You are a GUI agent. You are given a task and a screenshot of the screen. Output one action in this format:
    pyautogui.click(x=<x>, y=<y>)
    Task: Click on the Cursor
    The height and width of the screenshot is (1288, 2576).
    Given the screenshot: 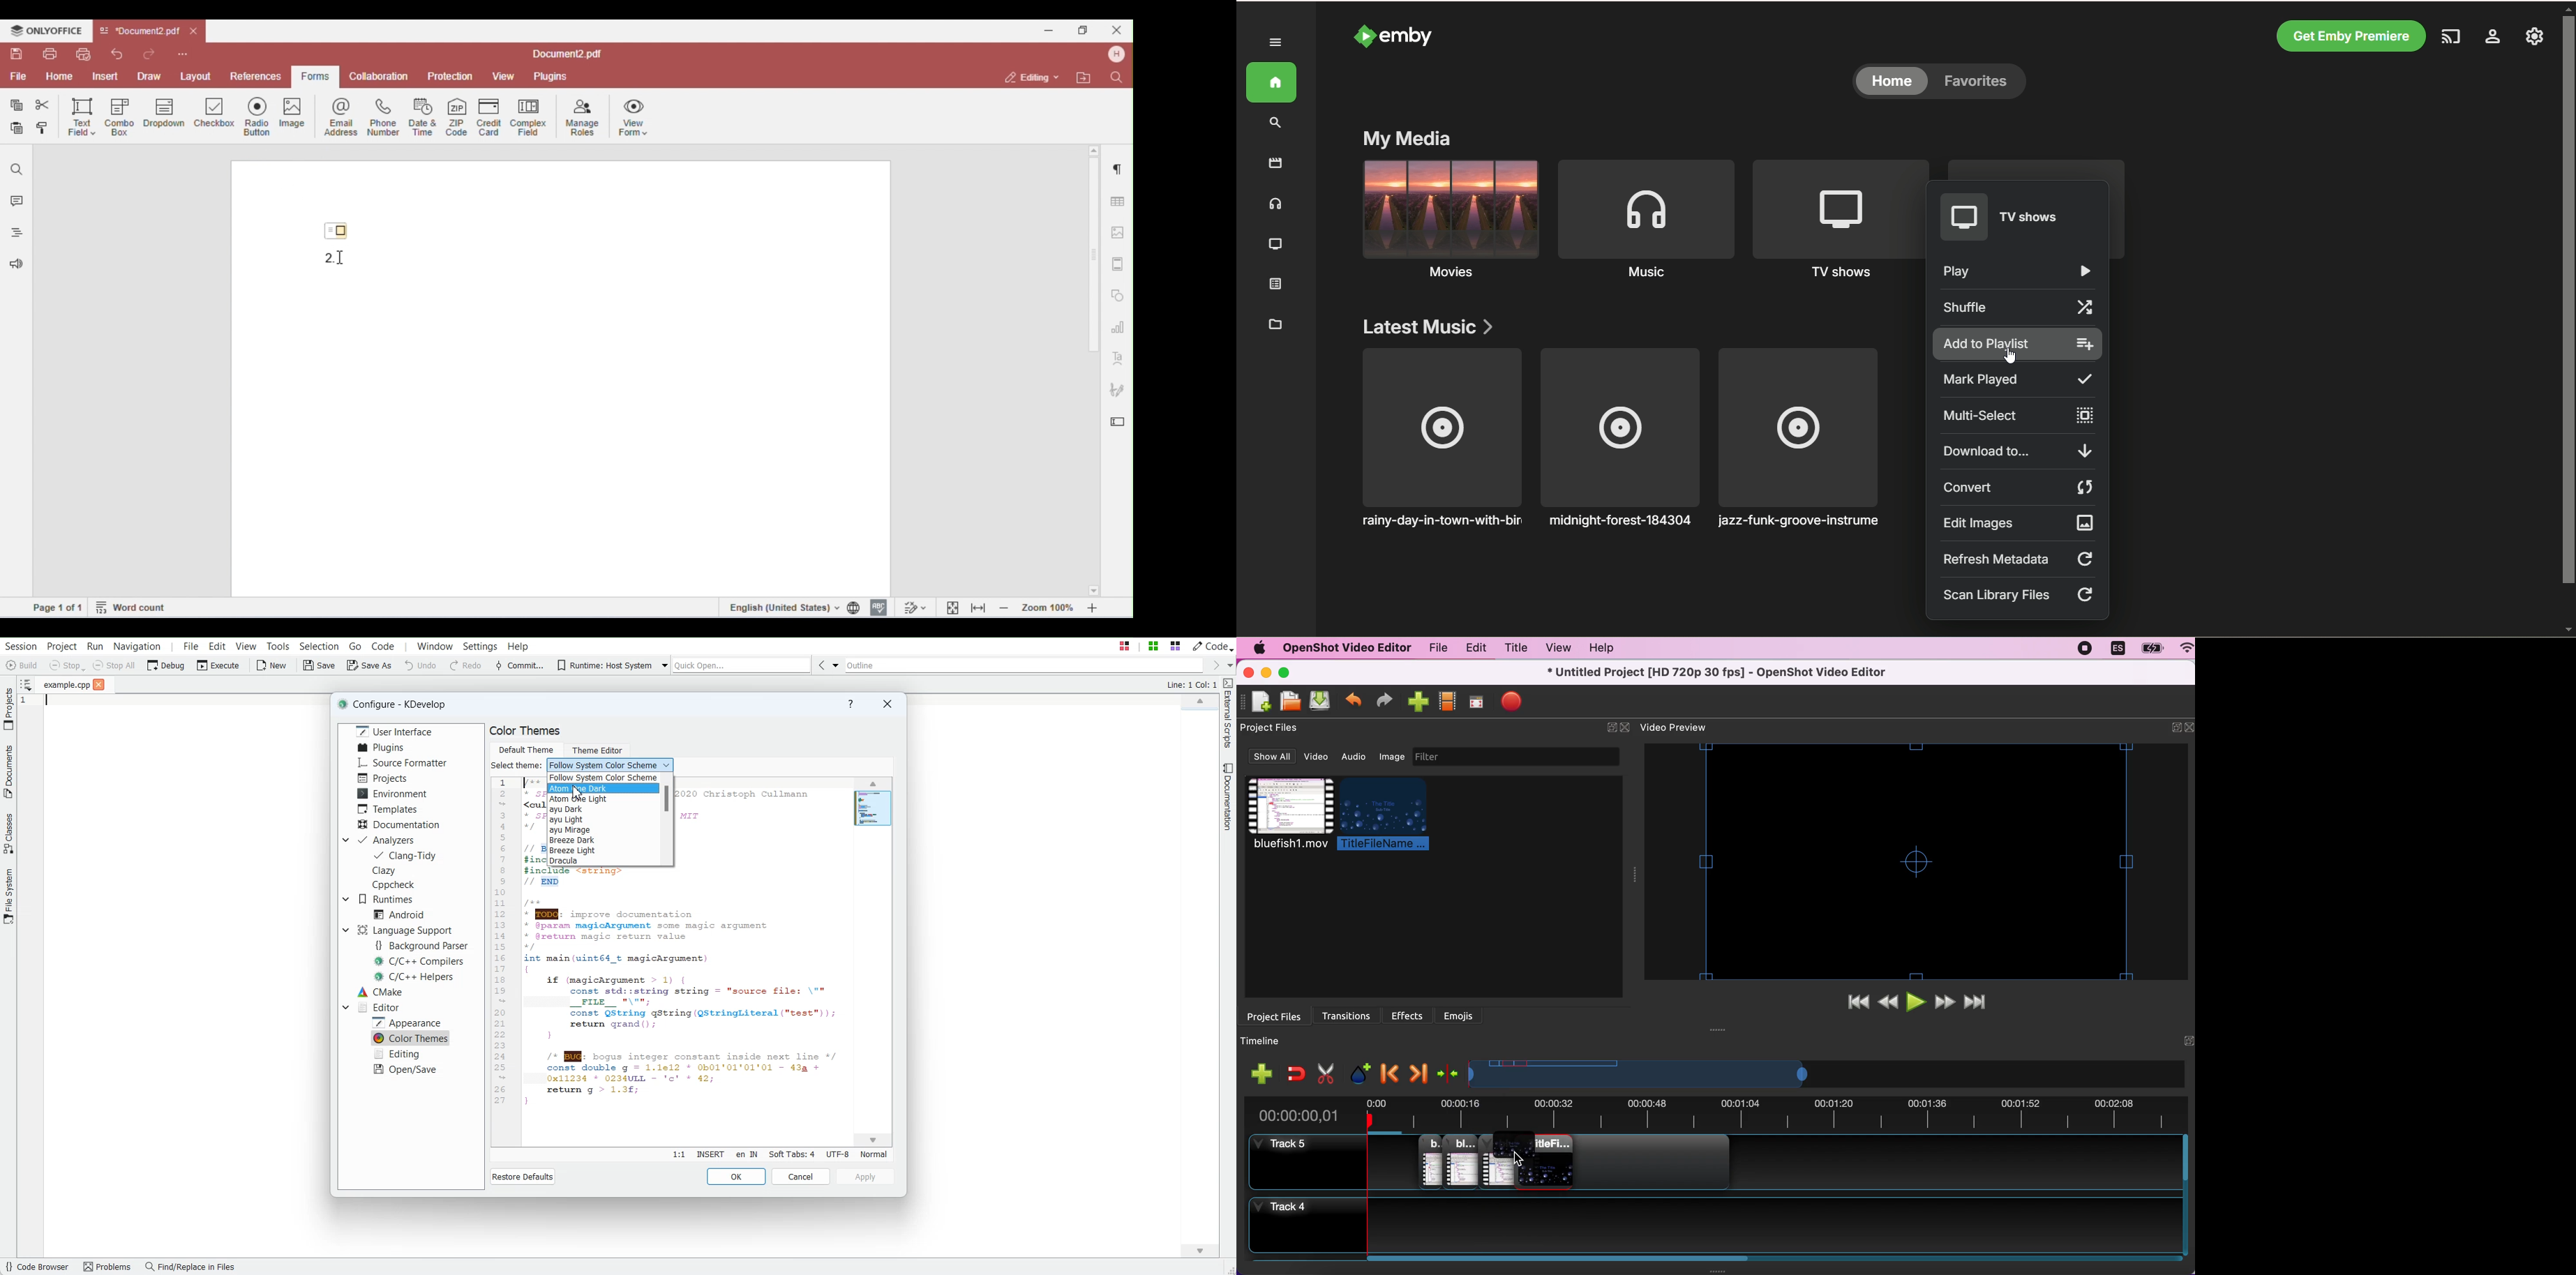 What is the action you would take?
    pyautogui.click(x=873, y=784)
    